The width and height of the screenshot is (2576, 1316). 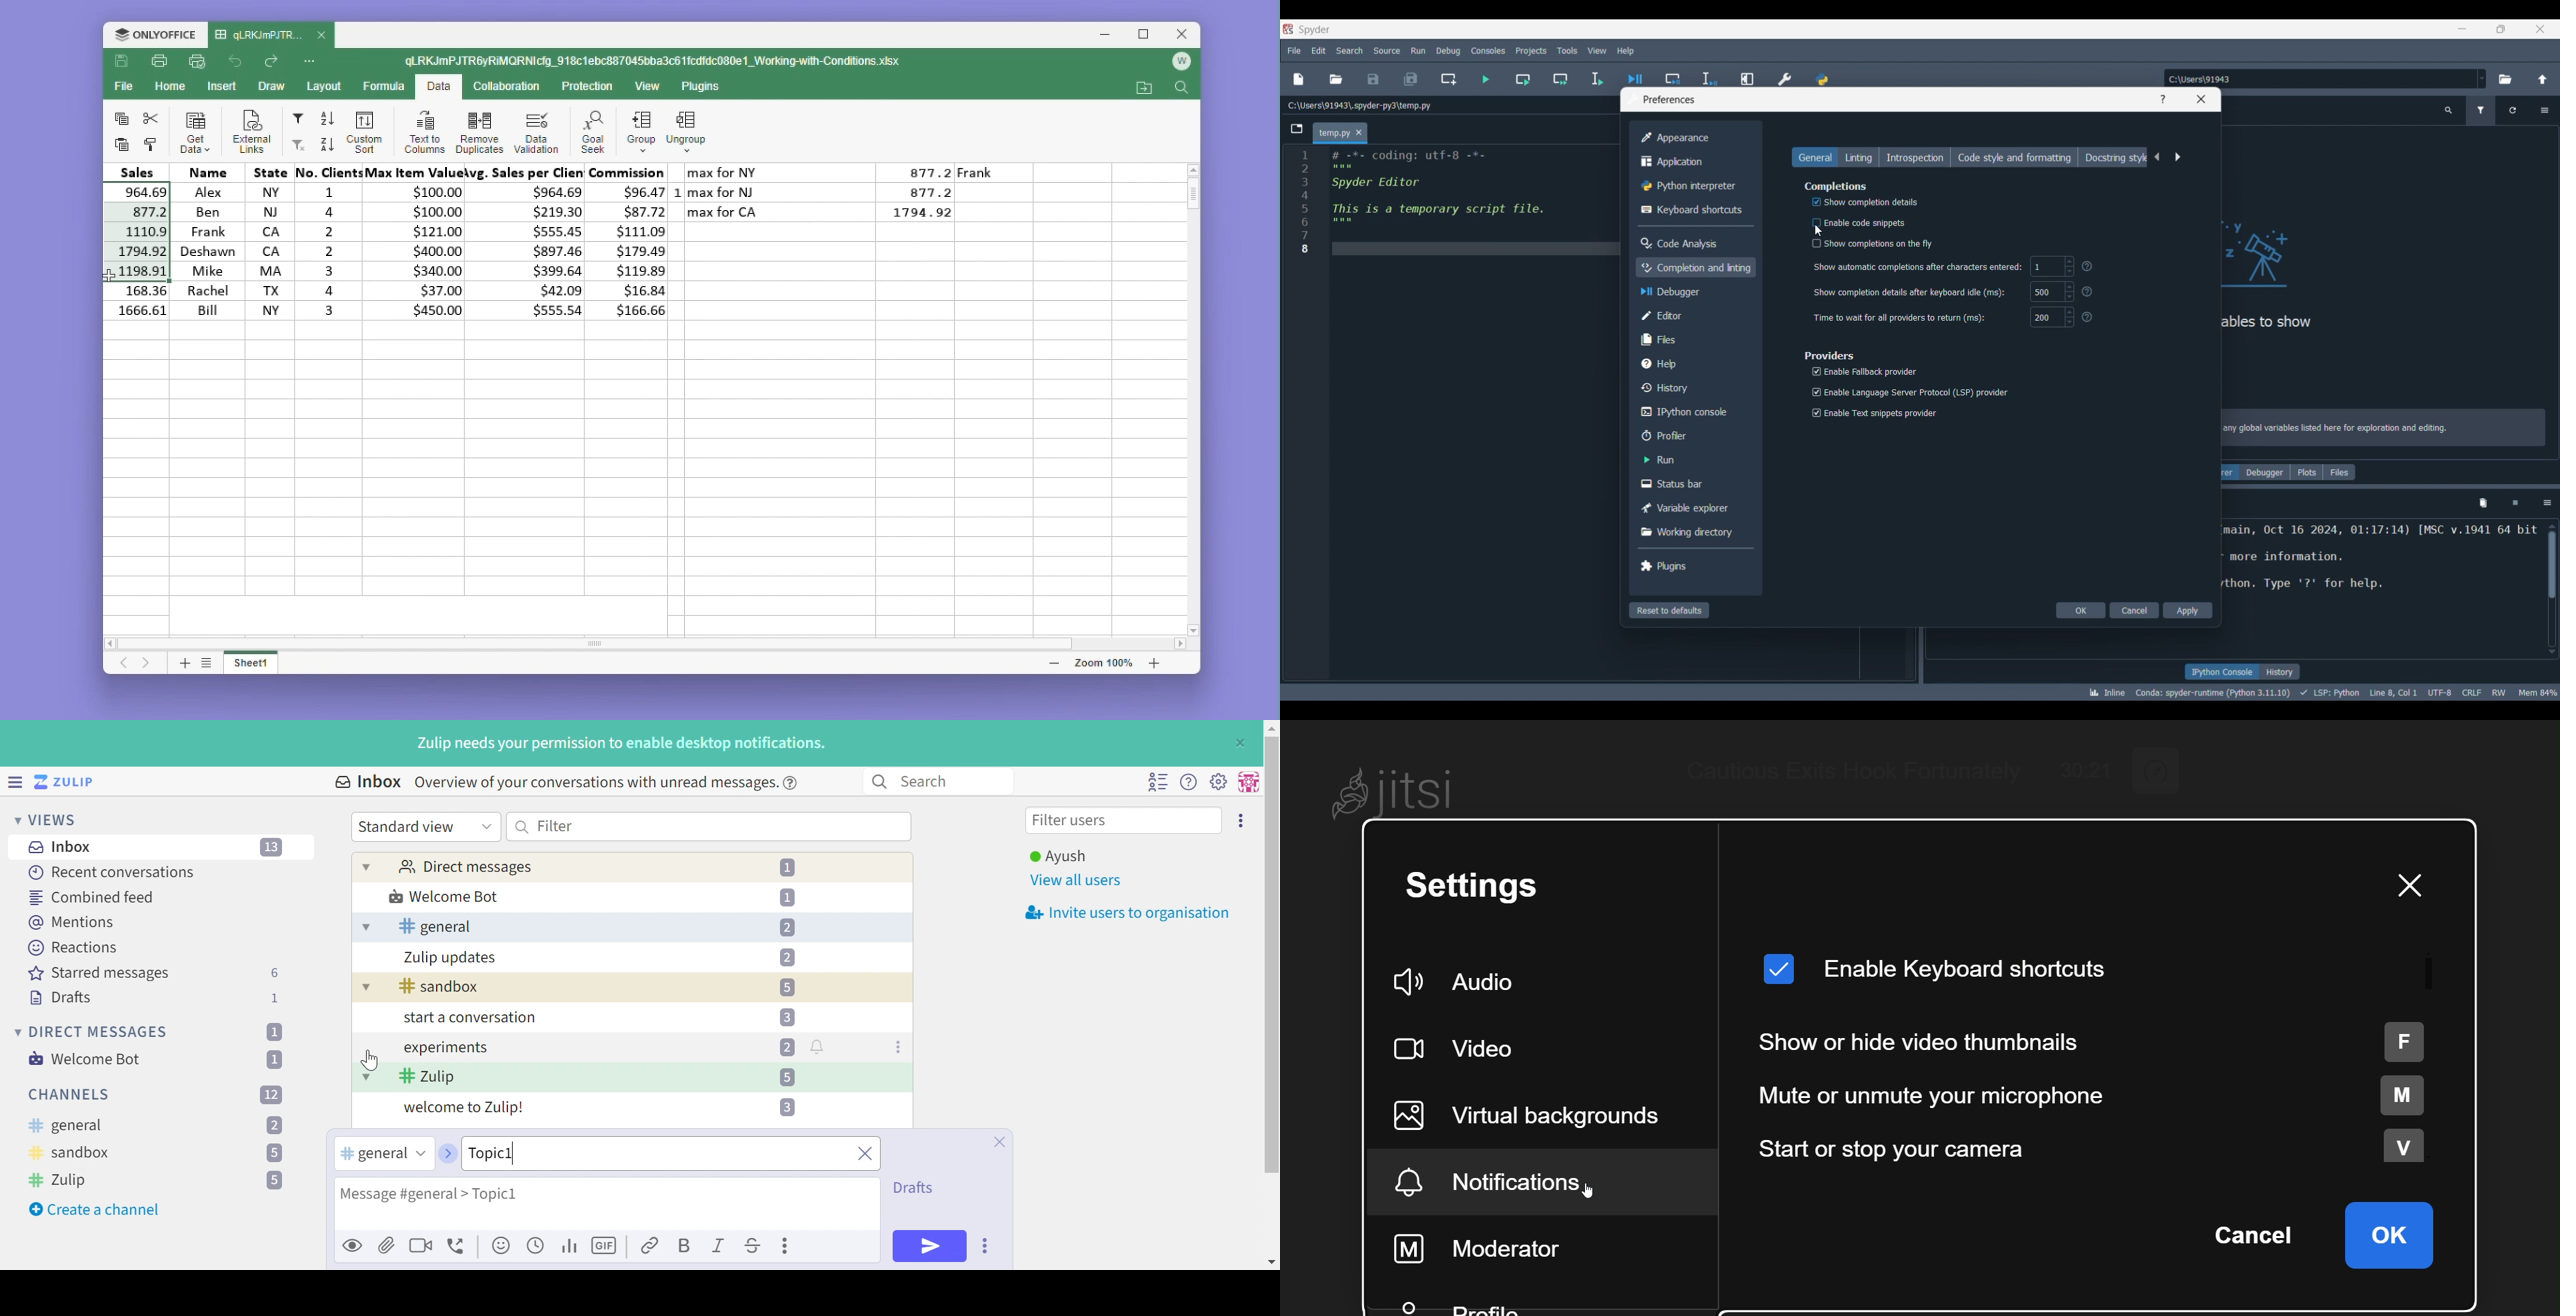 What do you see at coordinates (61, 1180) in the screenshot?
I see `Zulip` at bounding box center [61, 1180].